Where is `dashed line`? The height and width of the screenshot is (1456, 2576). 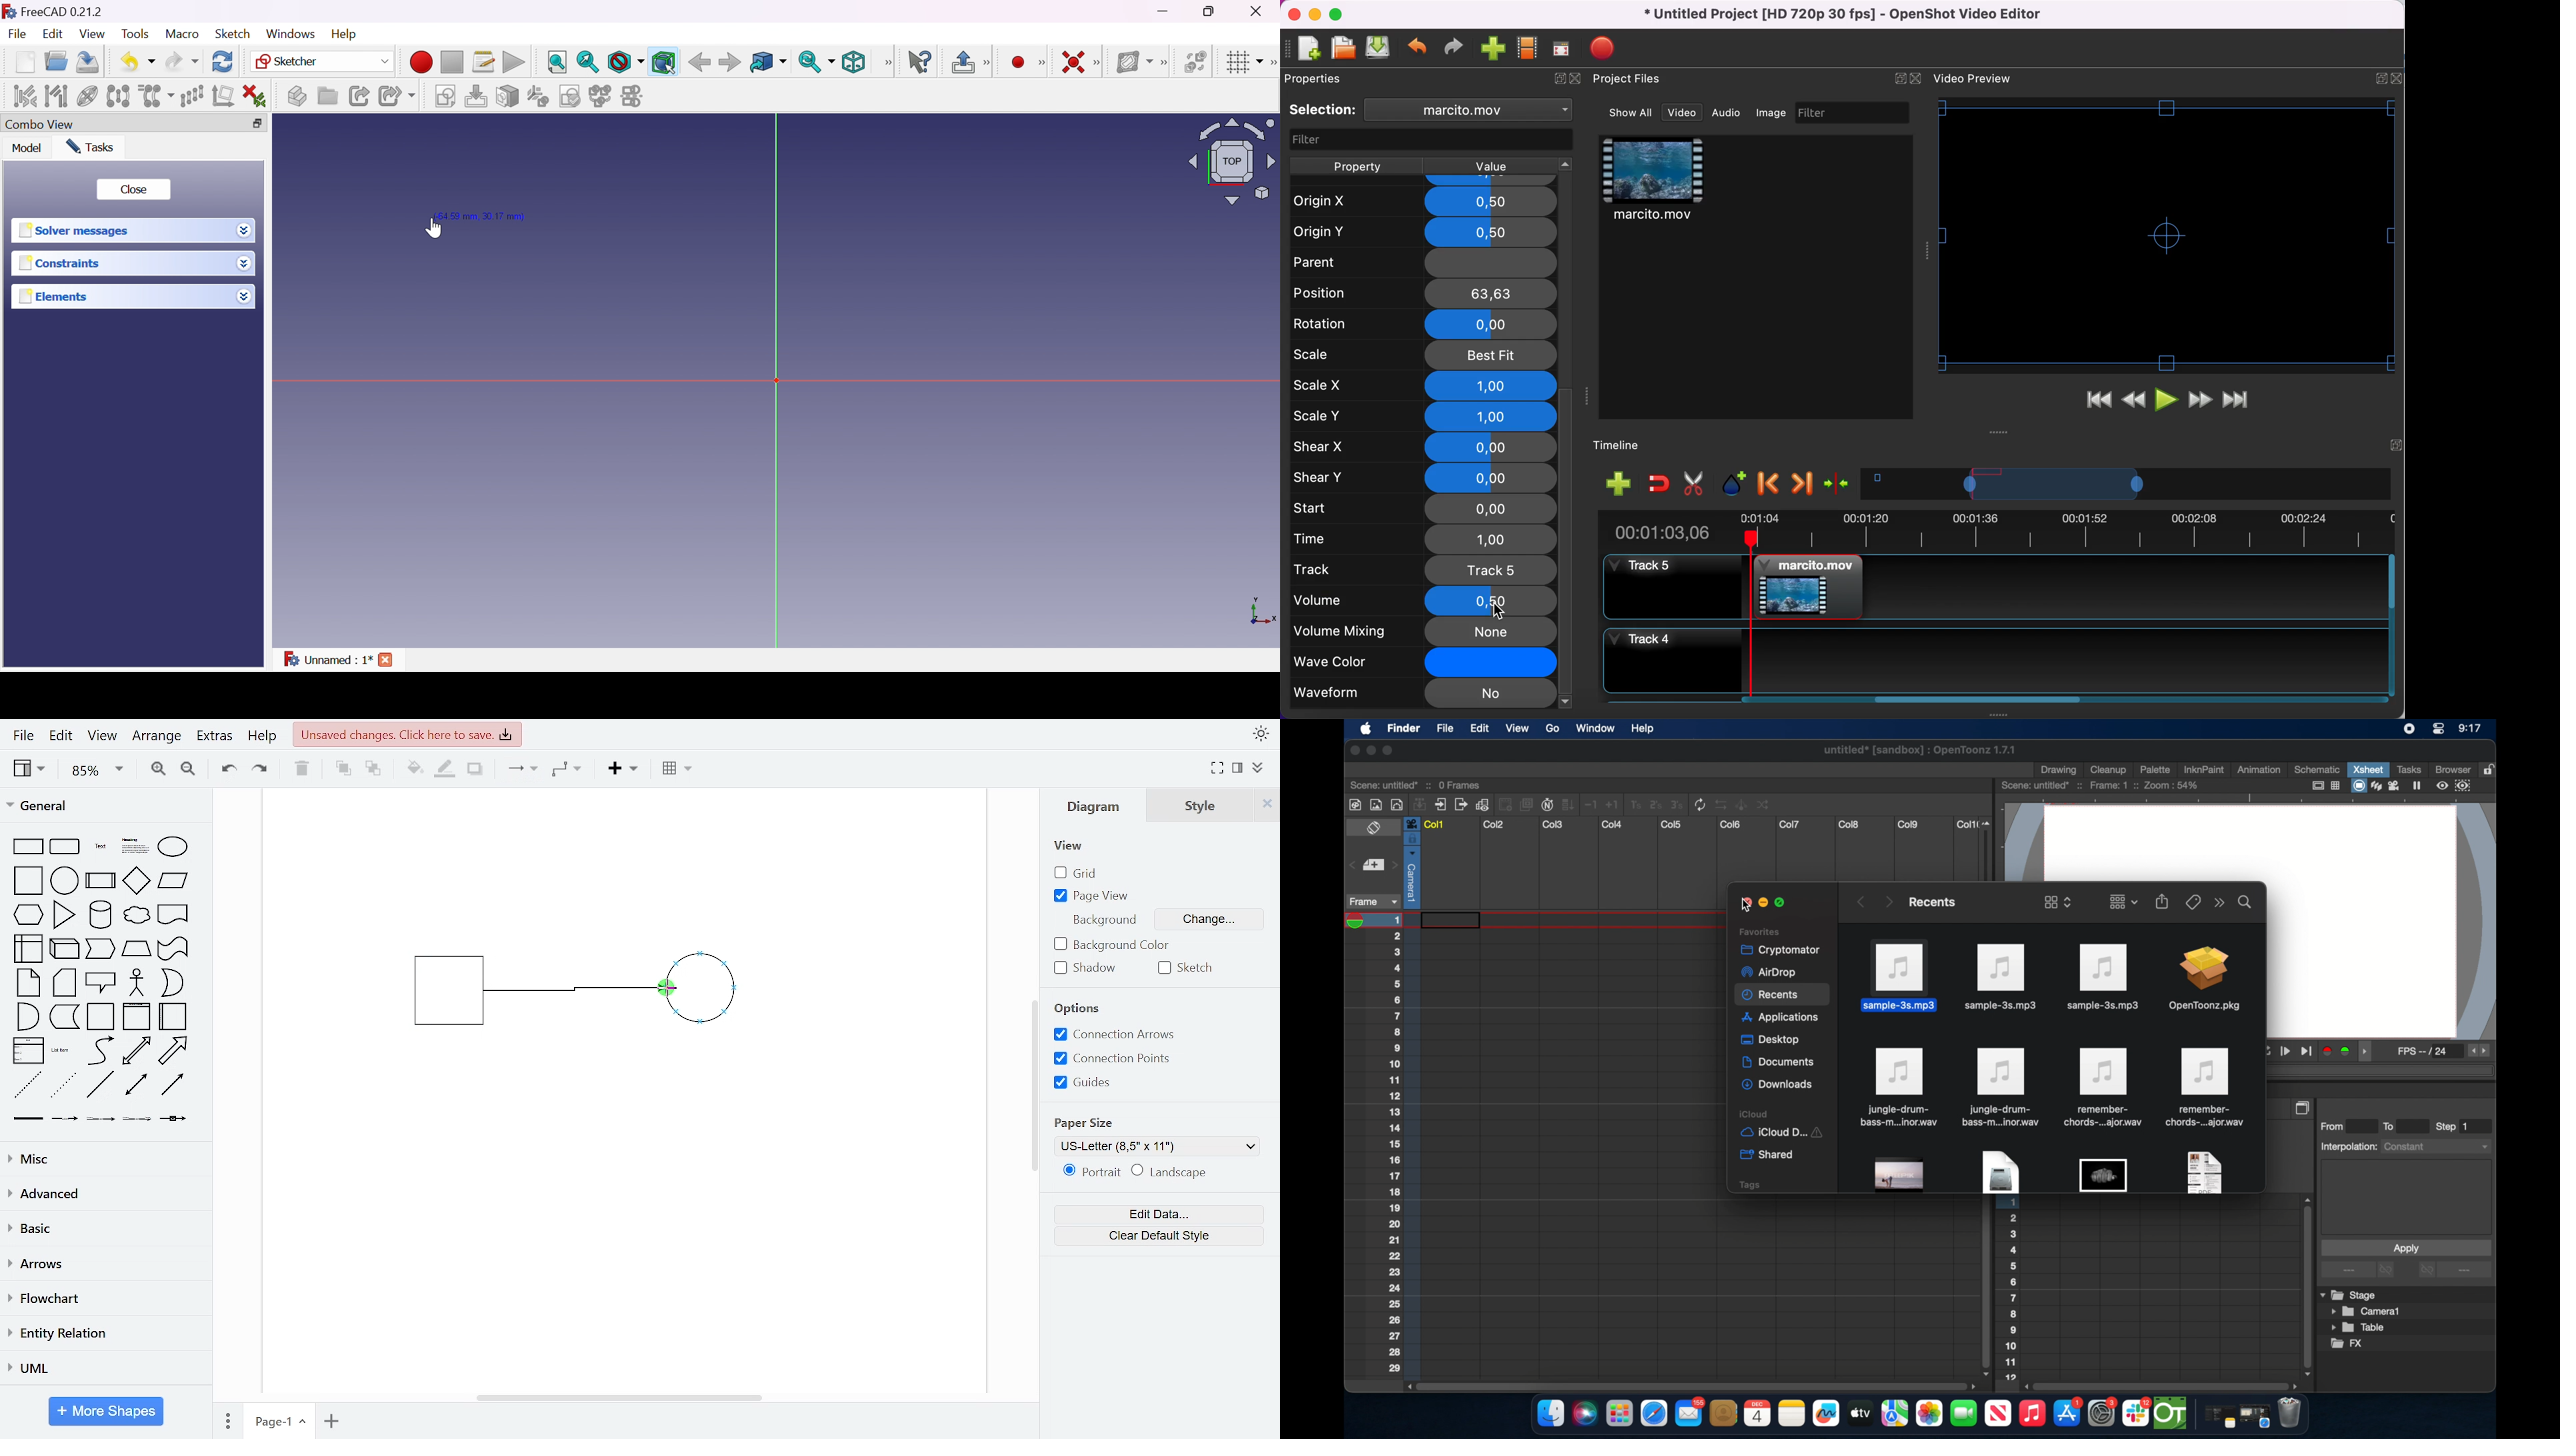
dashed line is located at coordinates (28, 1086).